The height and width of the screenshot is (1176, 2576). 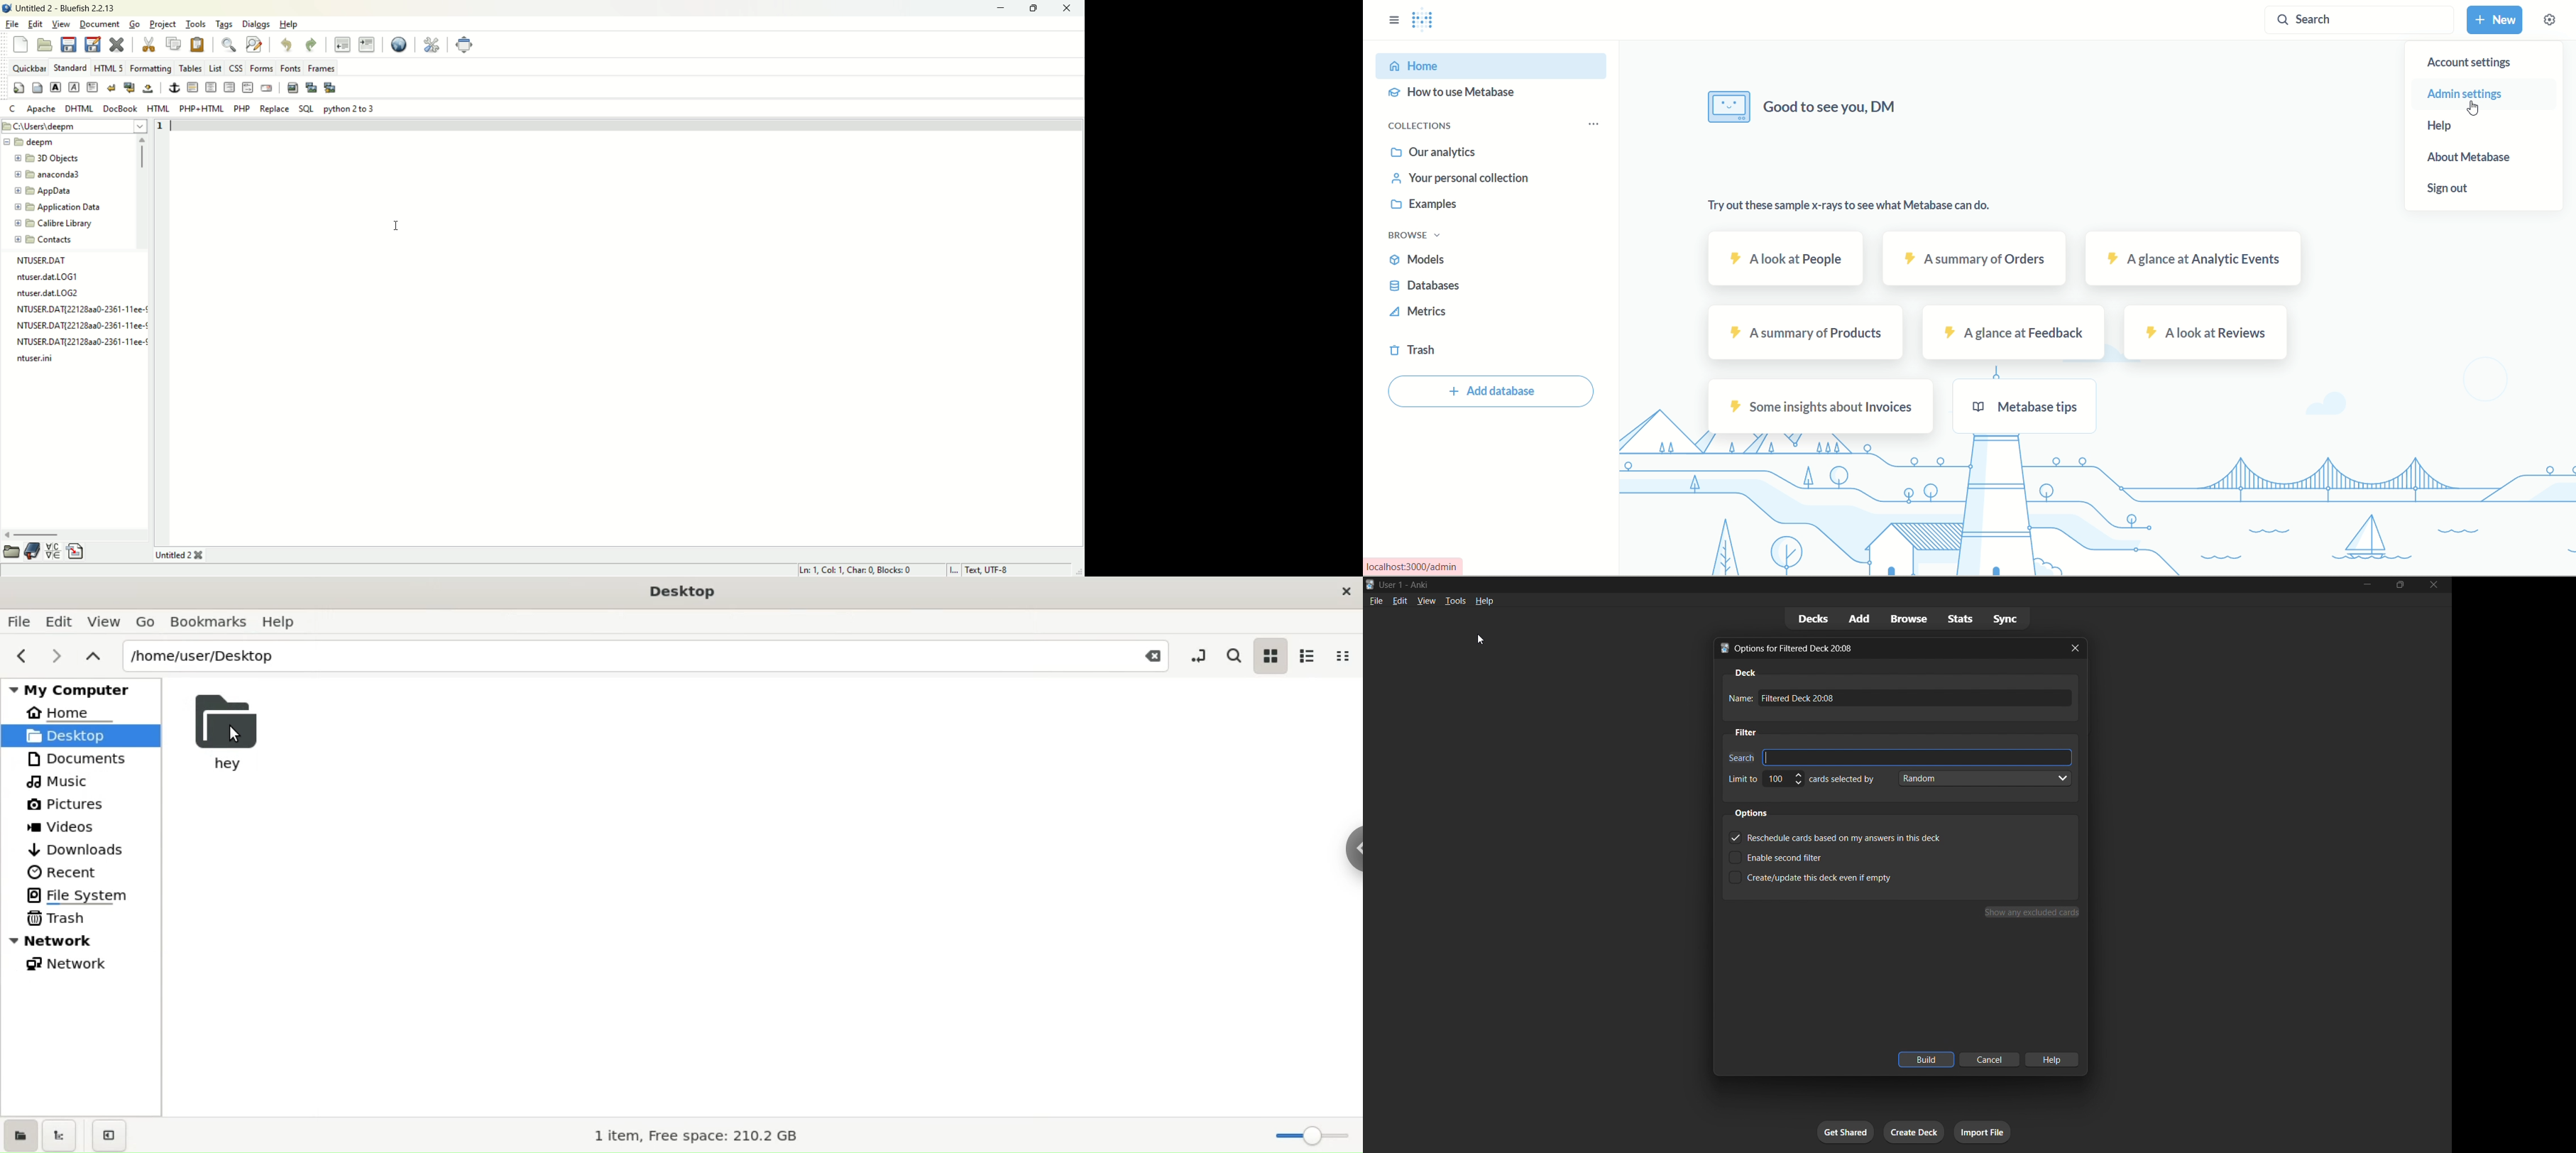 I want to click on help, so click(x=2473, y=127).